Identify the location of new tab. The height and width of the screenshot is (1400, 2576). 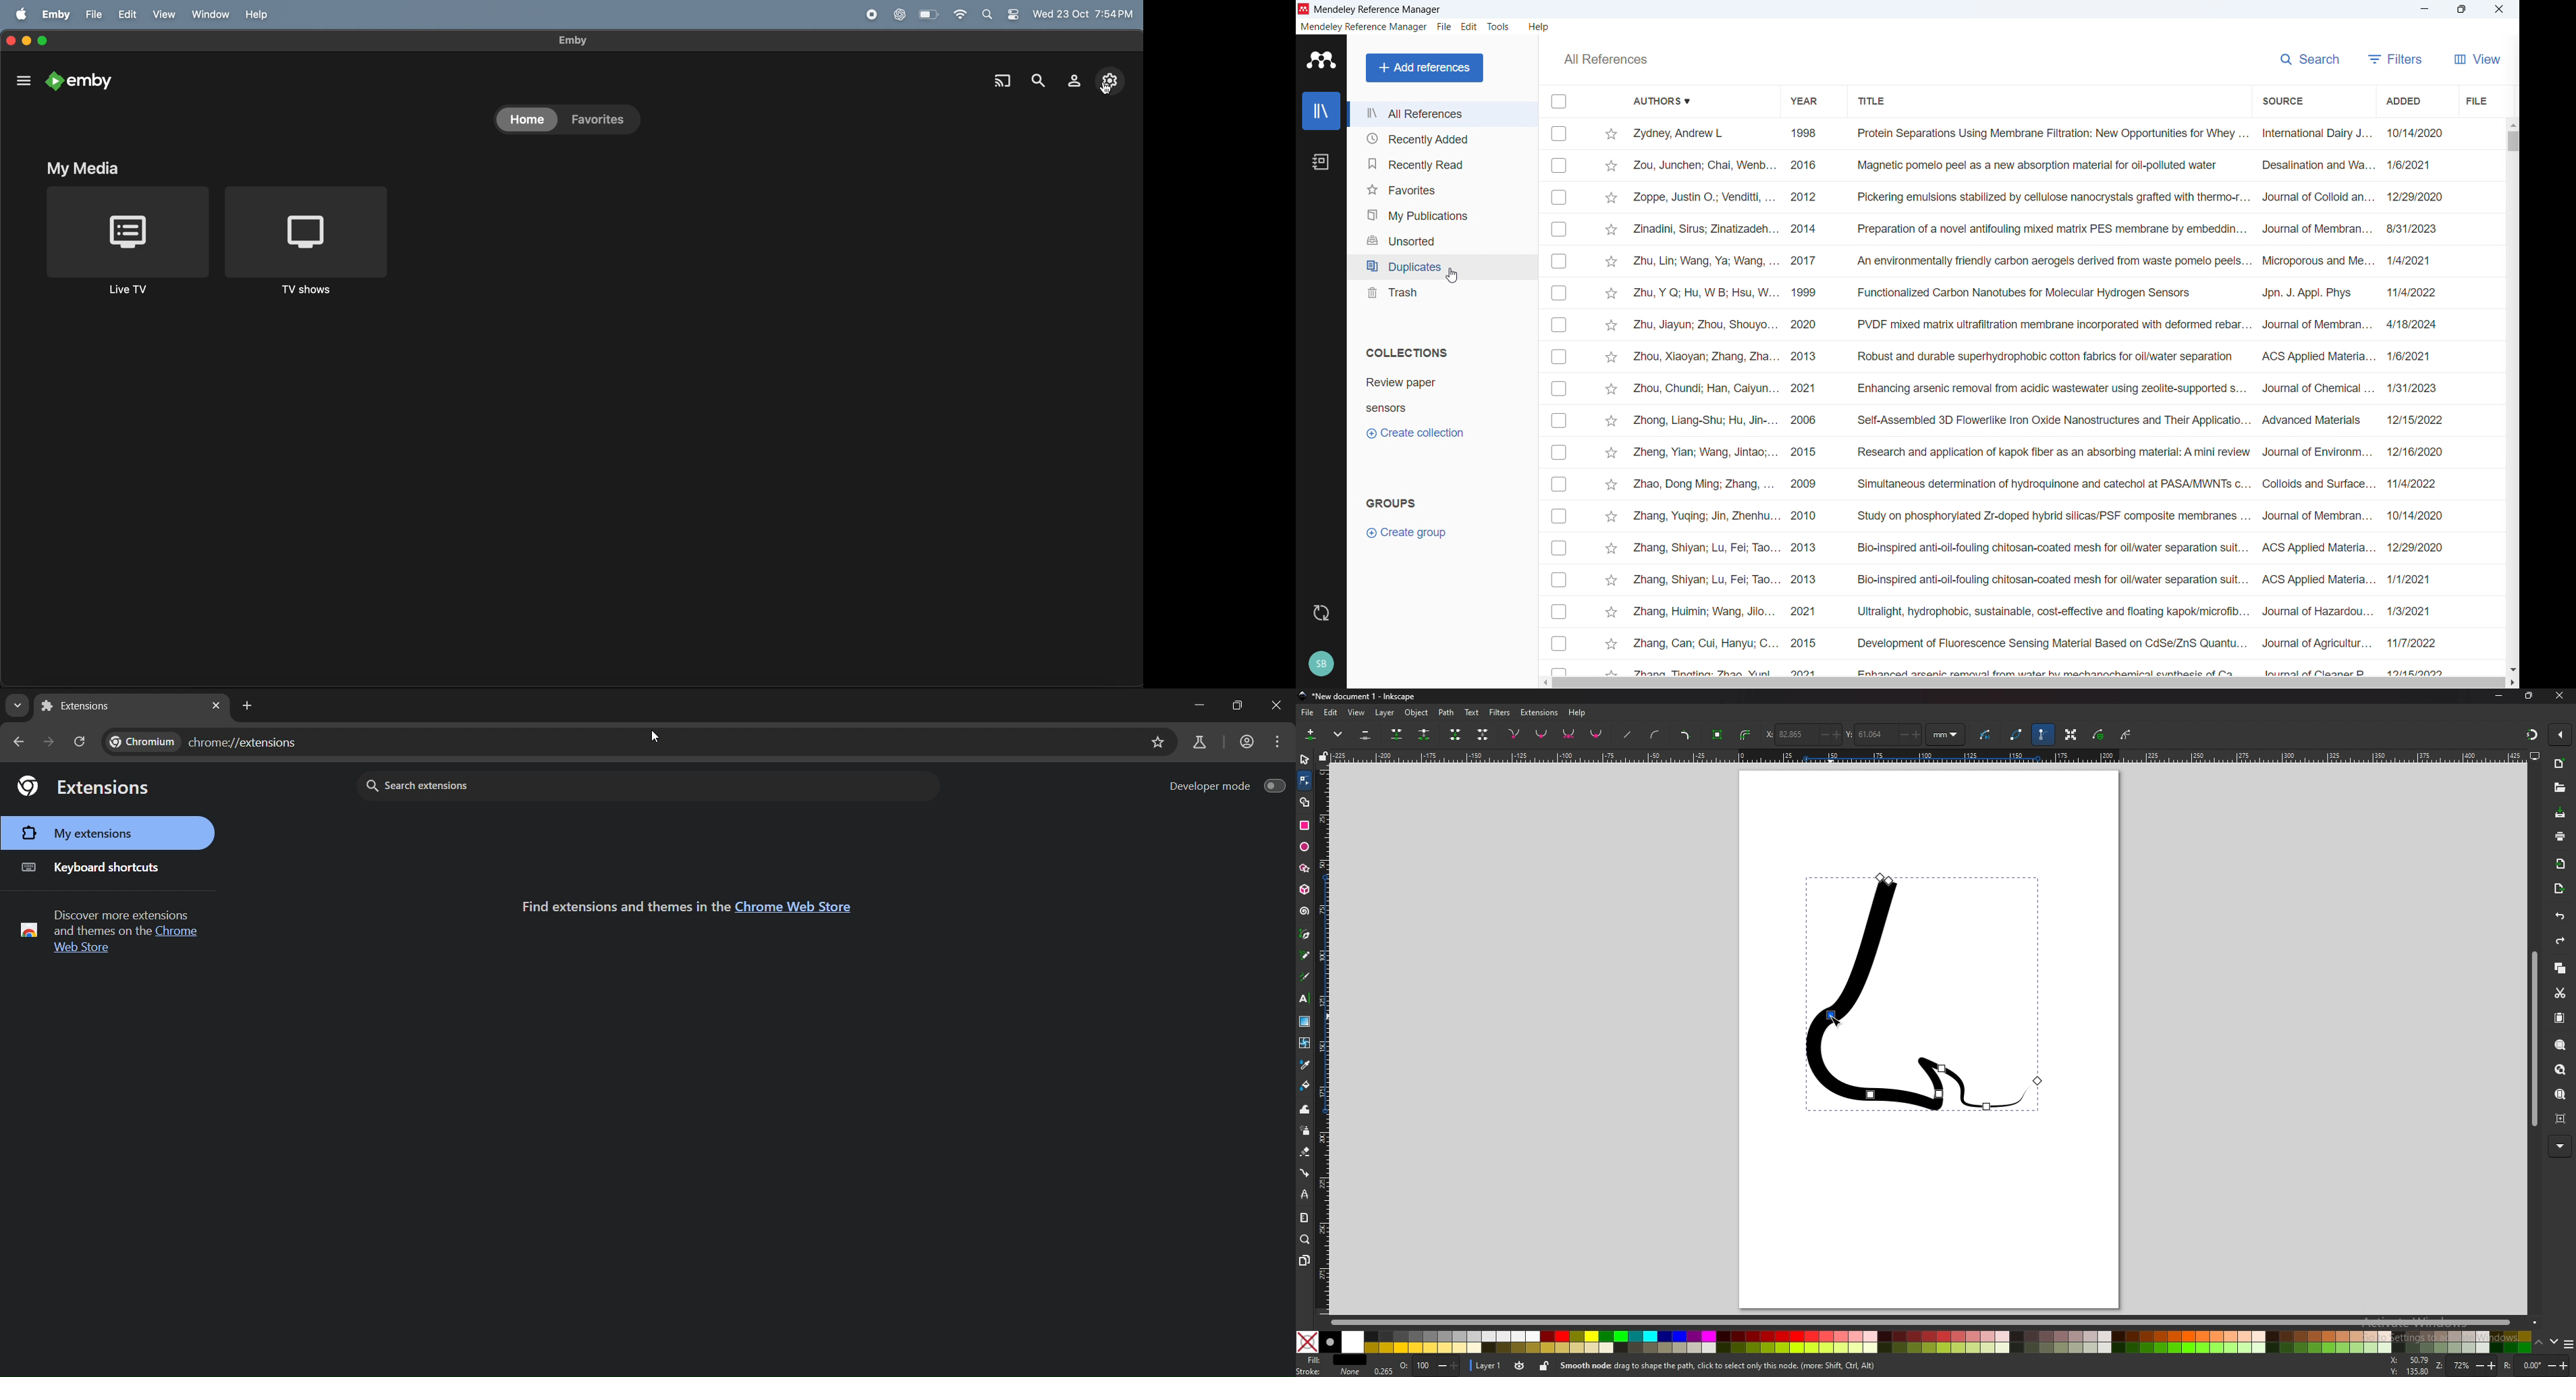
(248, 707).